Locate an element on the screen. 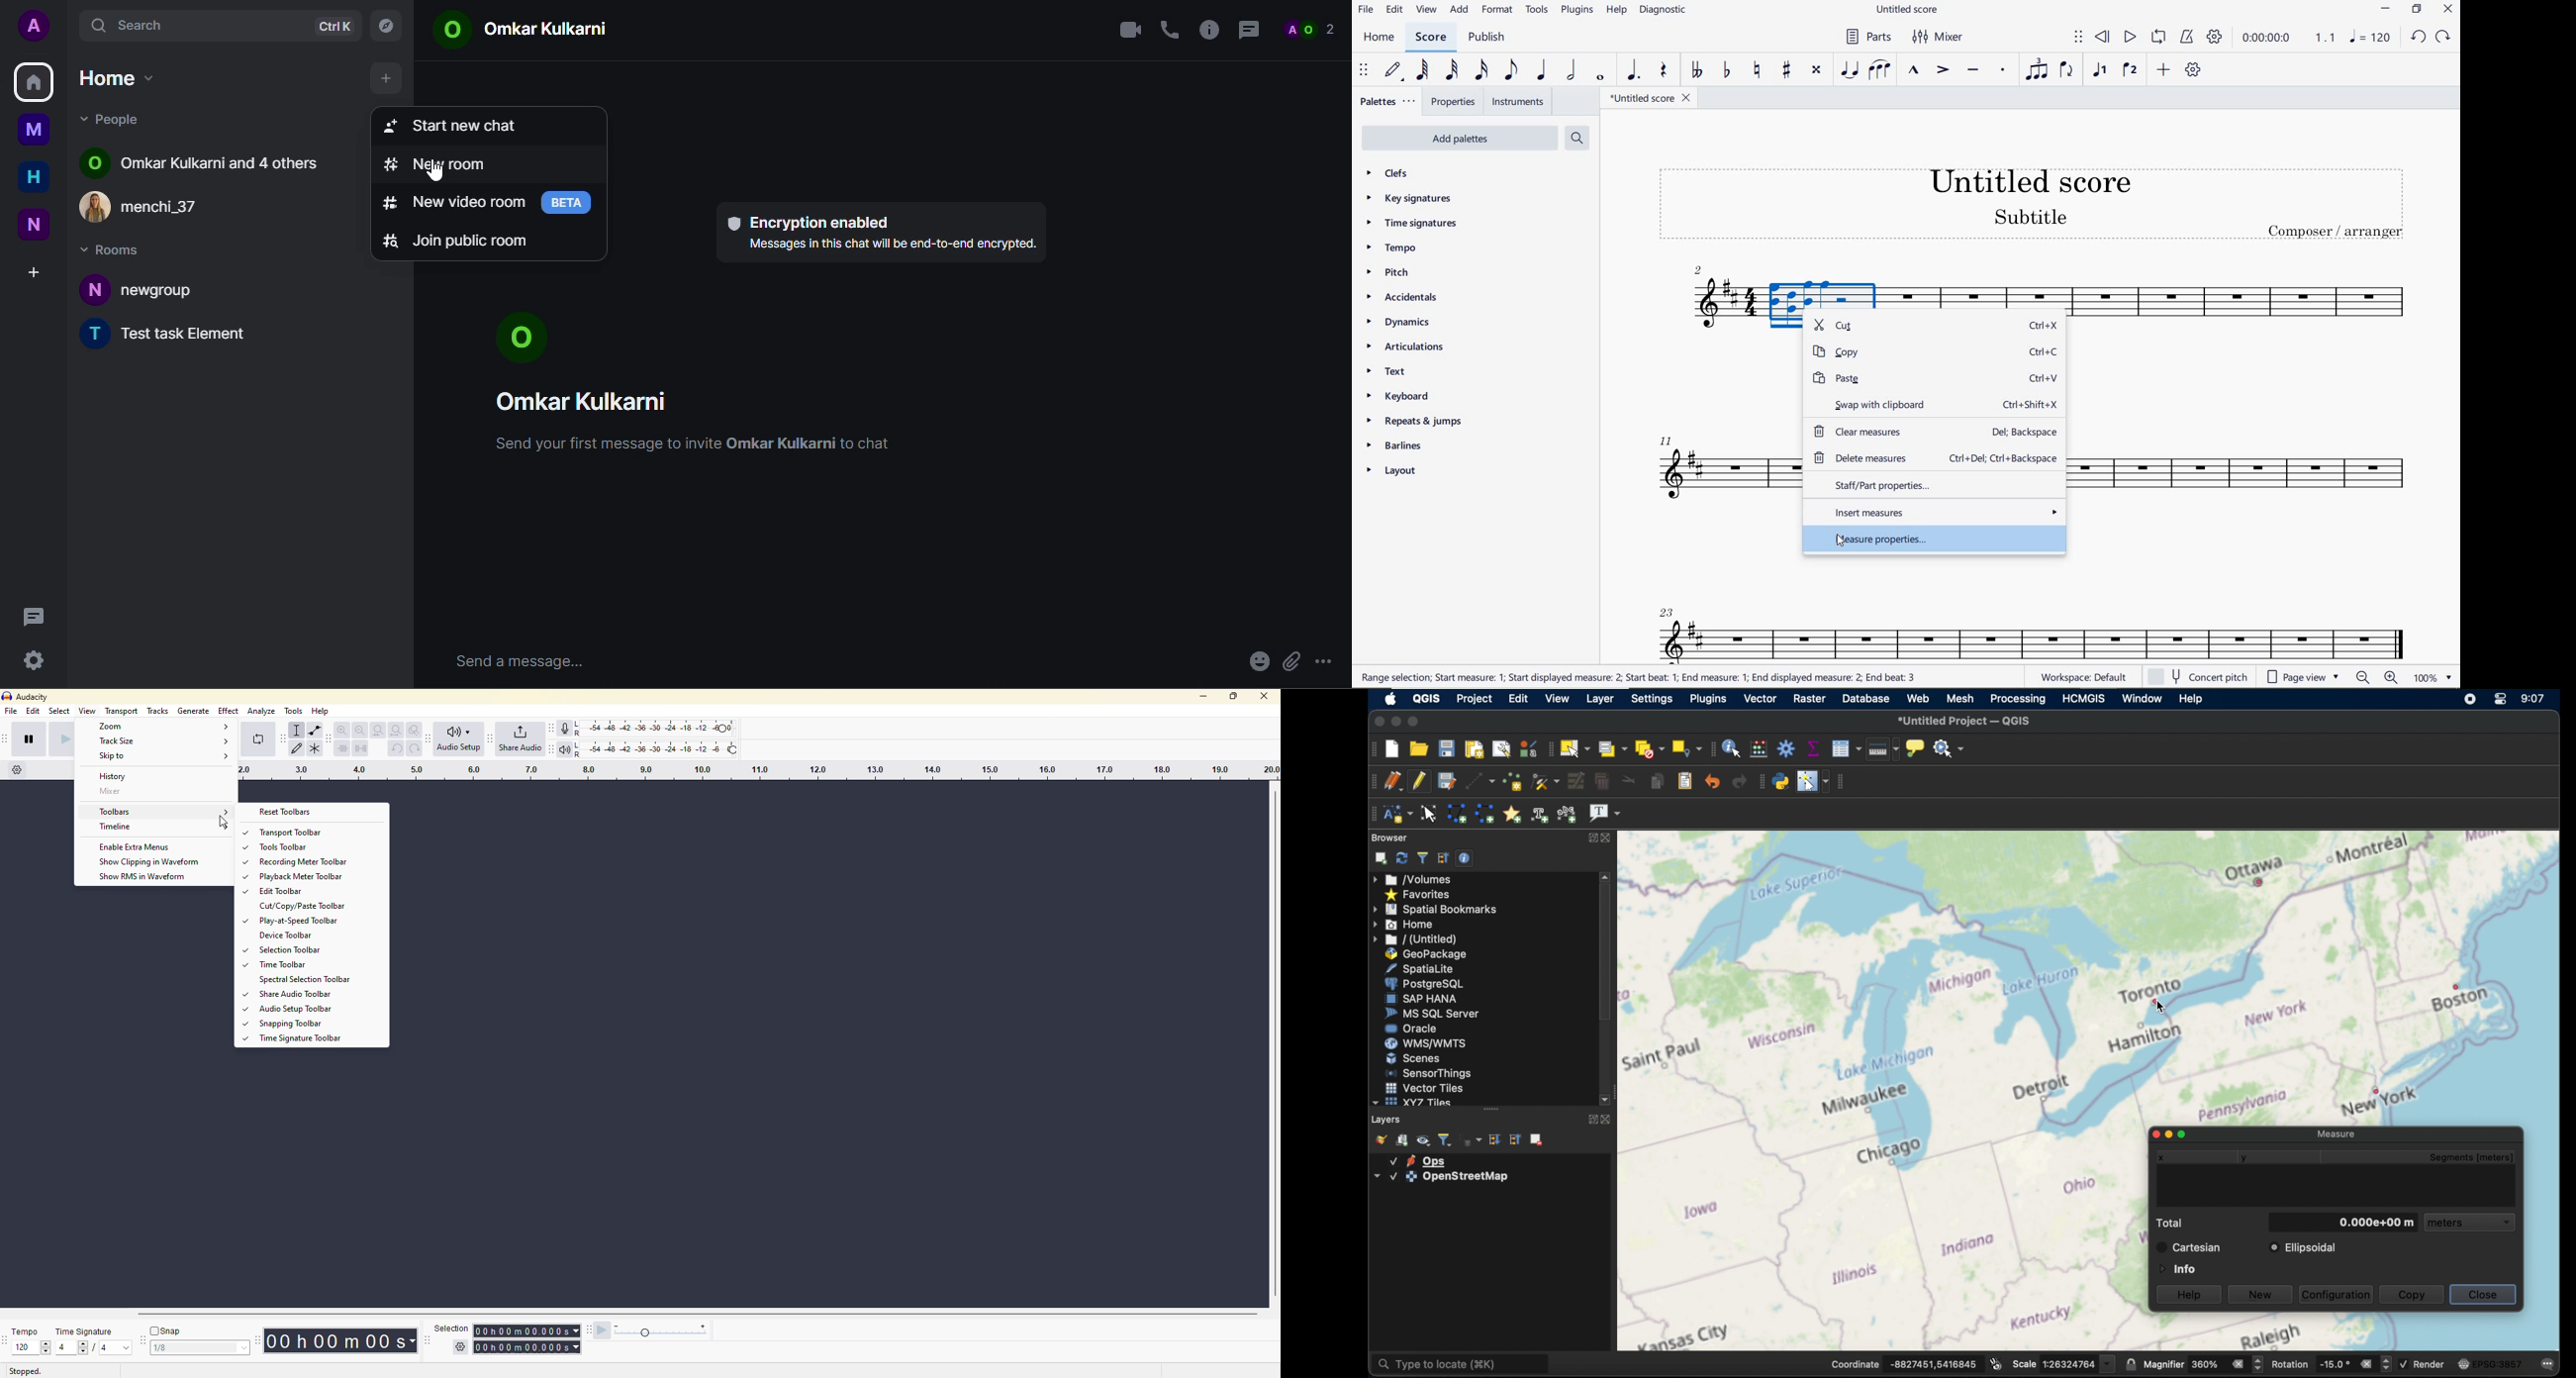 The height and width of the screenshot is (1400, 2576). sap hana is located at coordinates (1421, 999).